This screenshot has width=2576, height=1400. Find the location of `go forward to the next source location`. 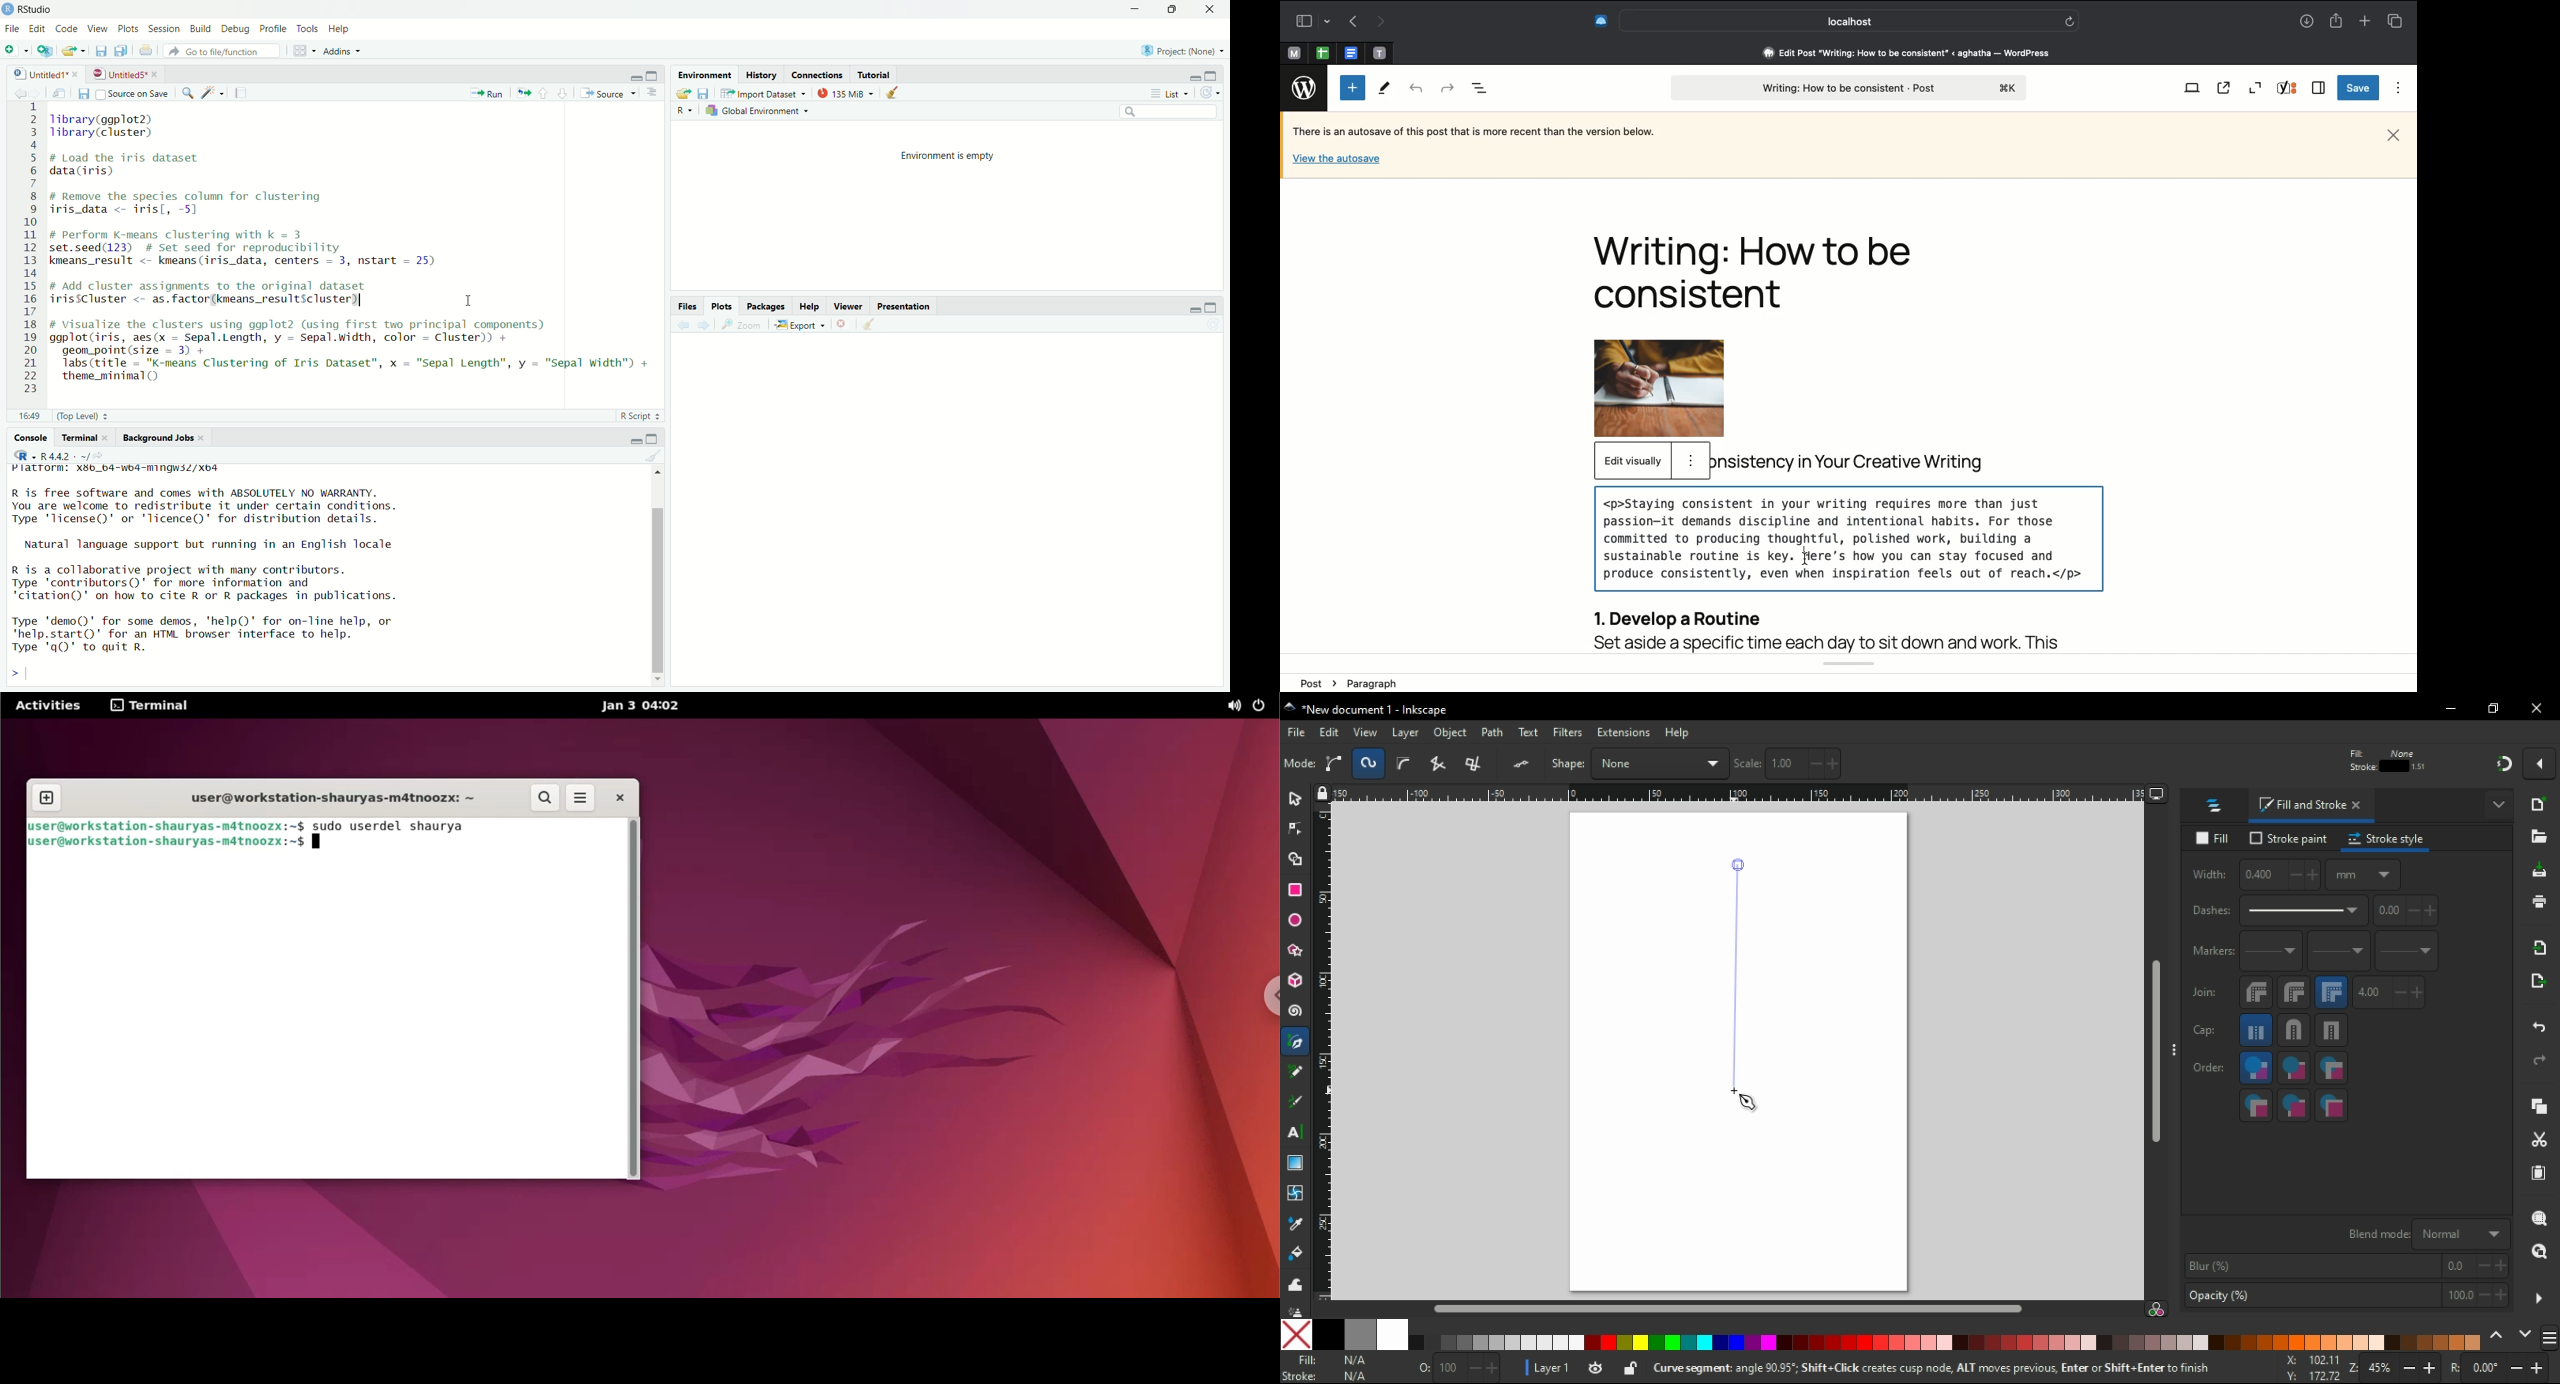

go forward to the next source location is located at coordinates (37, 91).